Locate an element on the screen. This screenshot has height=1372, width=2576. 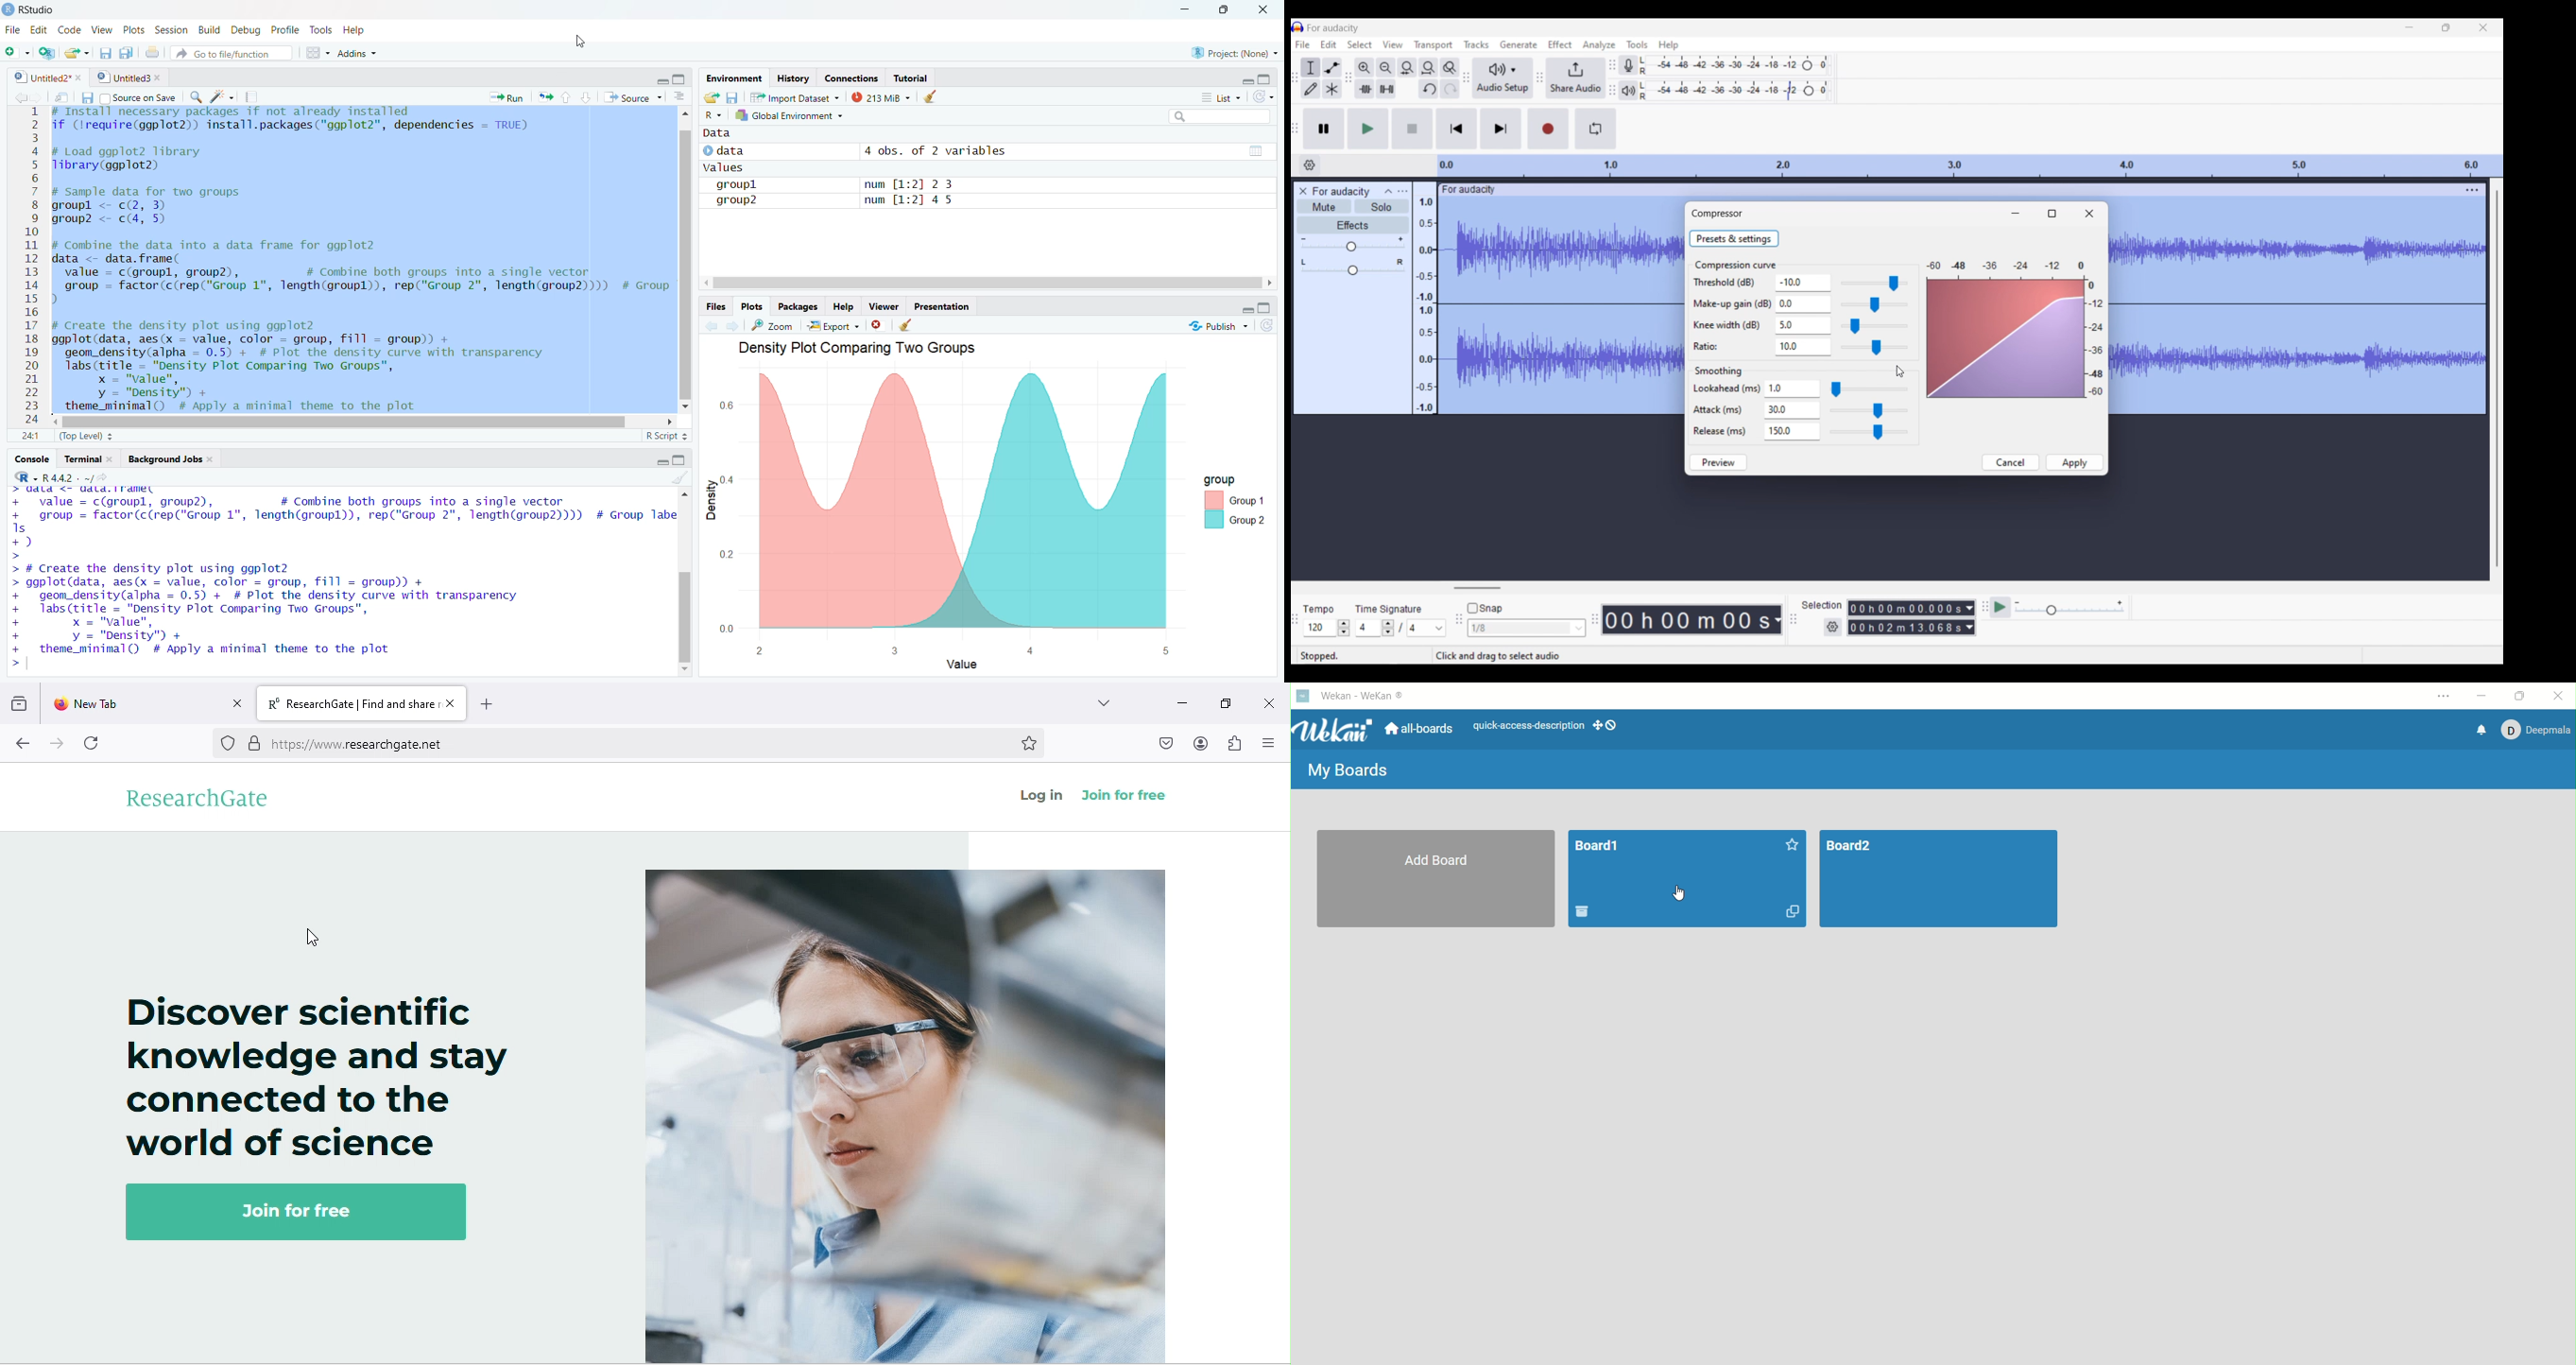
Snap toggle is located at coordinates (1485, 608).